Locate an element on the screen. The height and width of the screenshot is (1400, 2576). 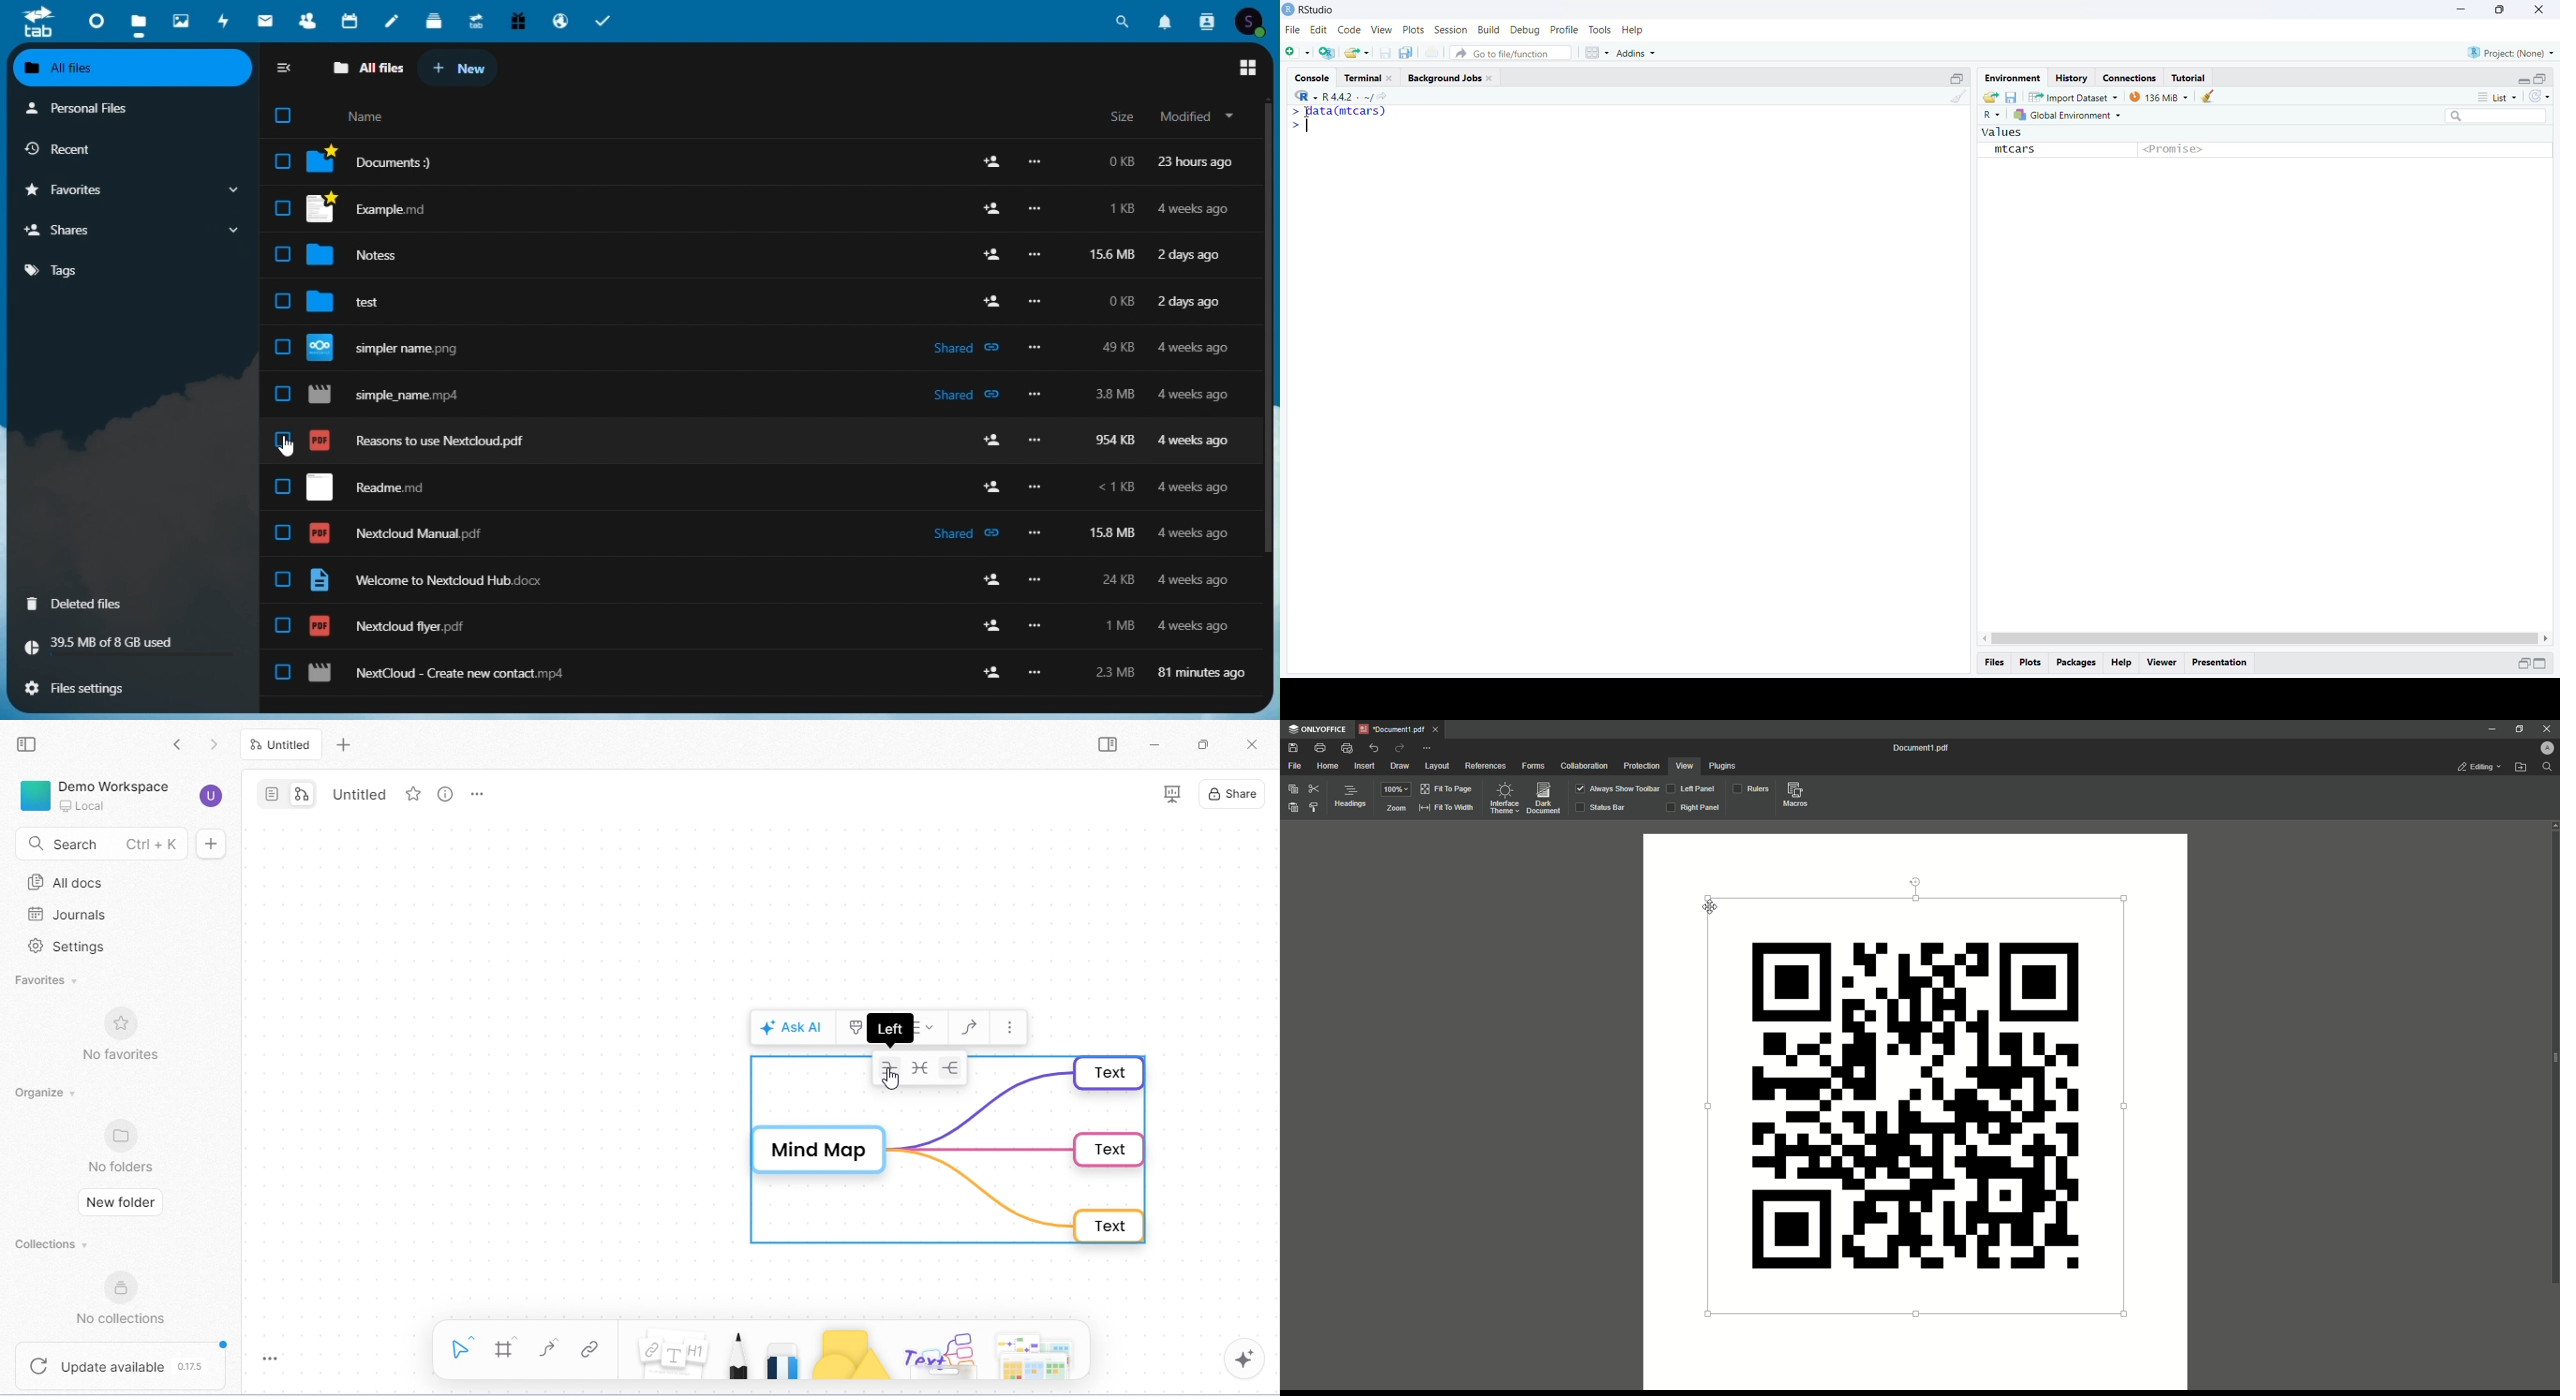
Upgrade is located at coordinates (477, 21).